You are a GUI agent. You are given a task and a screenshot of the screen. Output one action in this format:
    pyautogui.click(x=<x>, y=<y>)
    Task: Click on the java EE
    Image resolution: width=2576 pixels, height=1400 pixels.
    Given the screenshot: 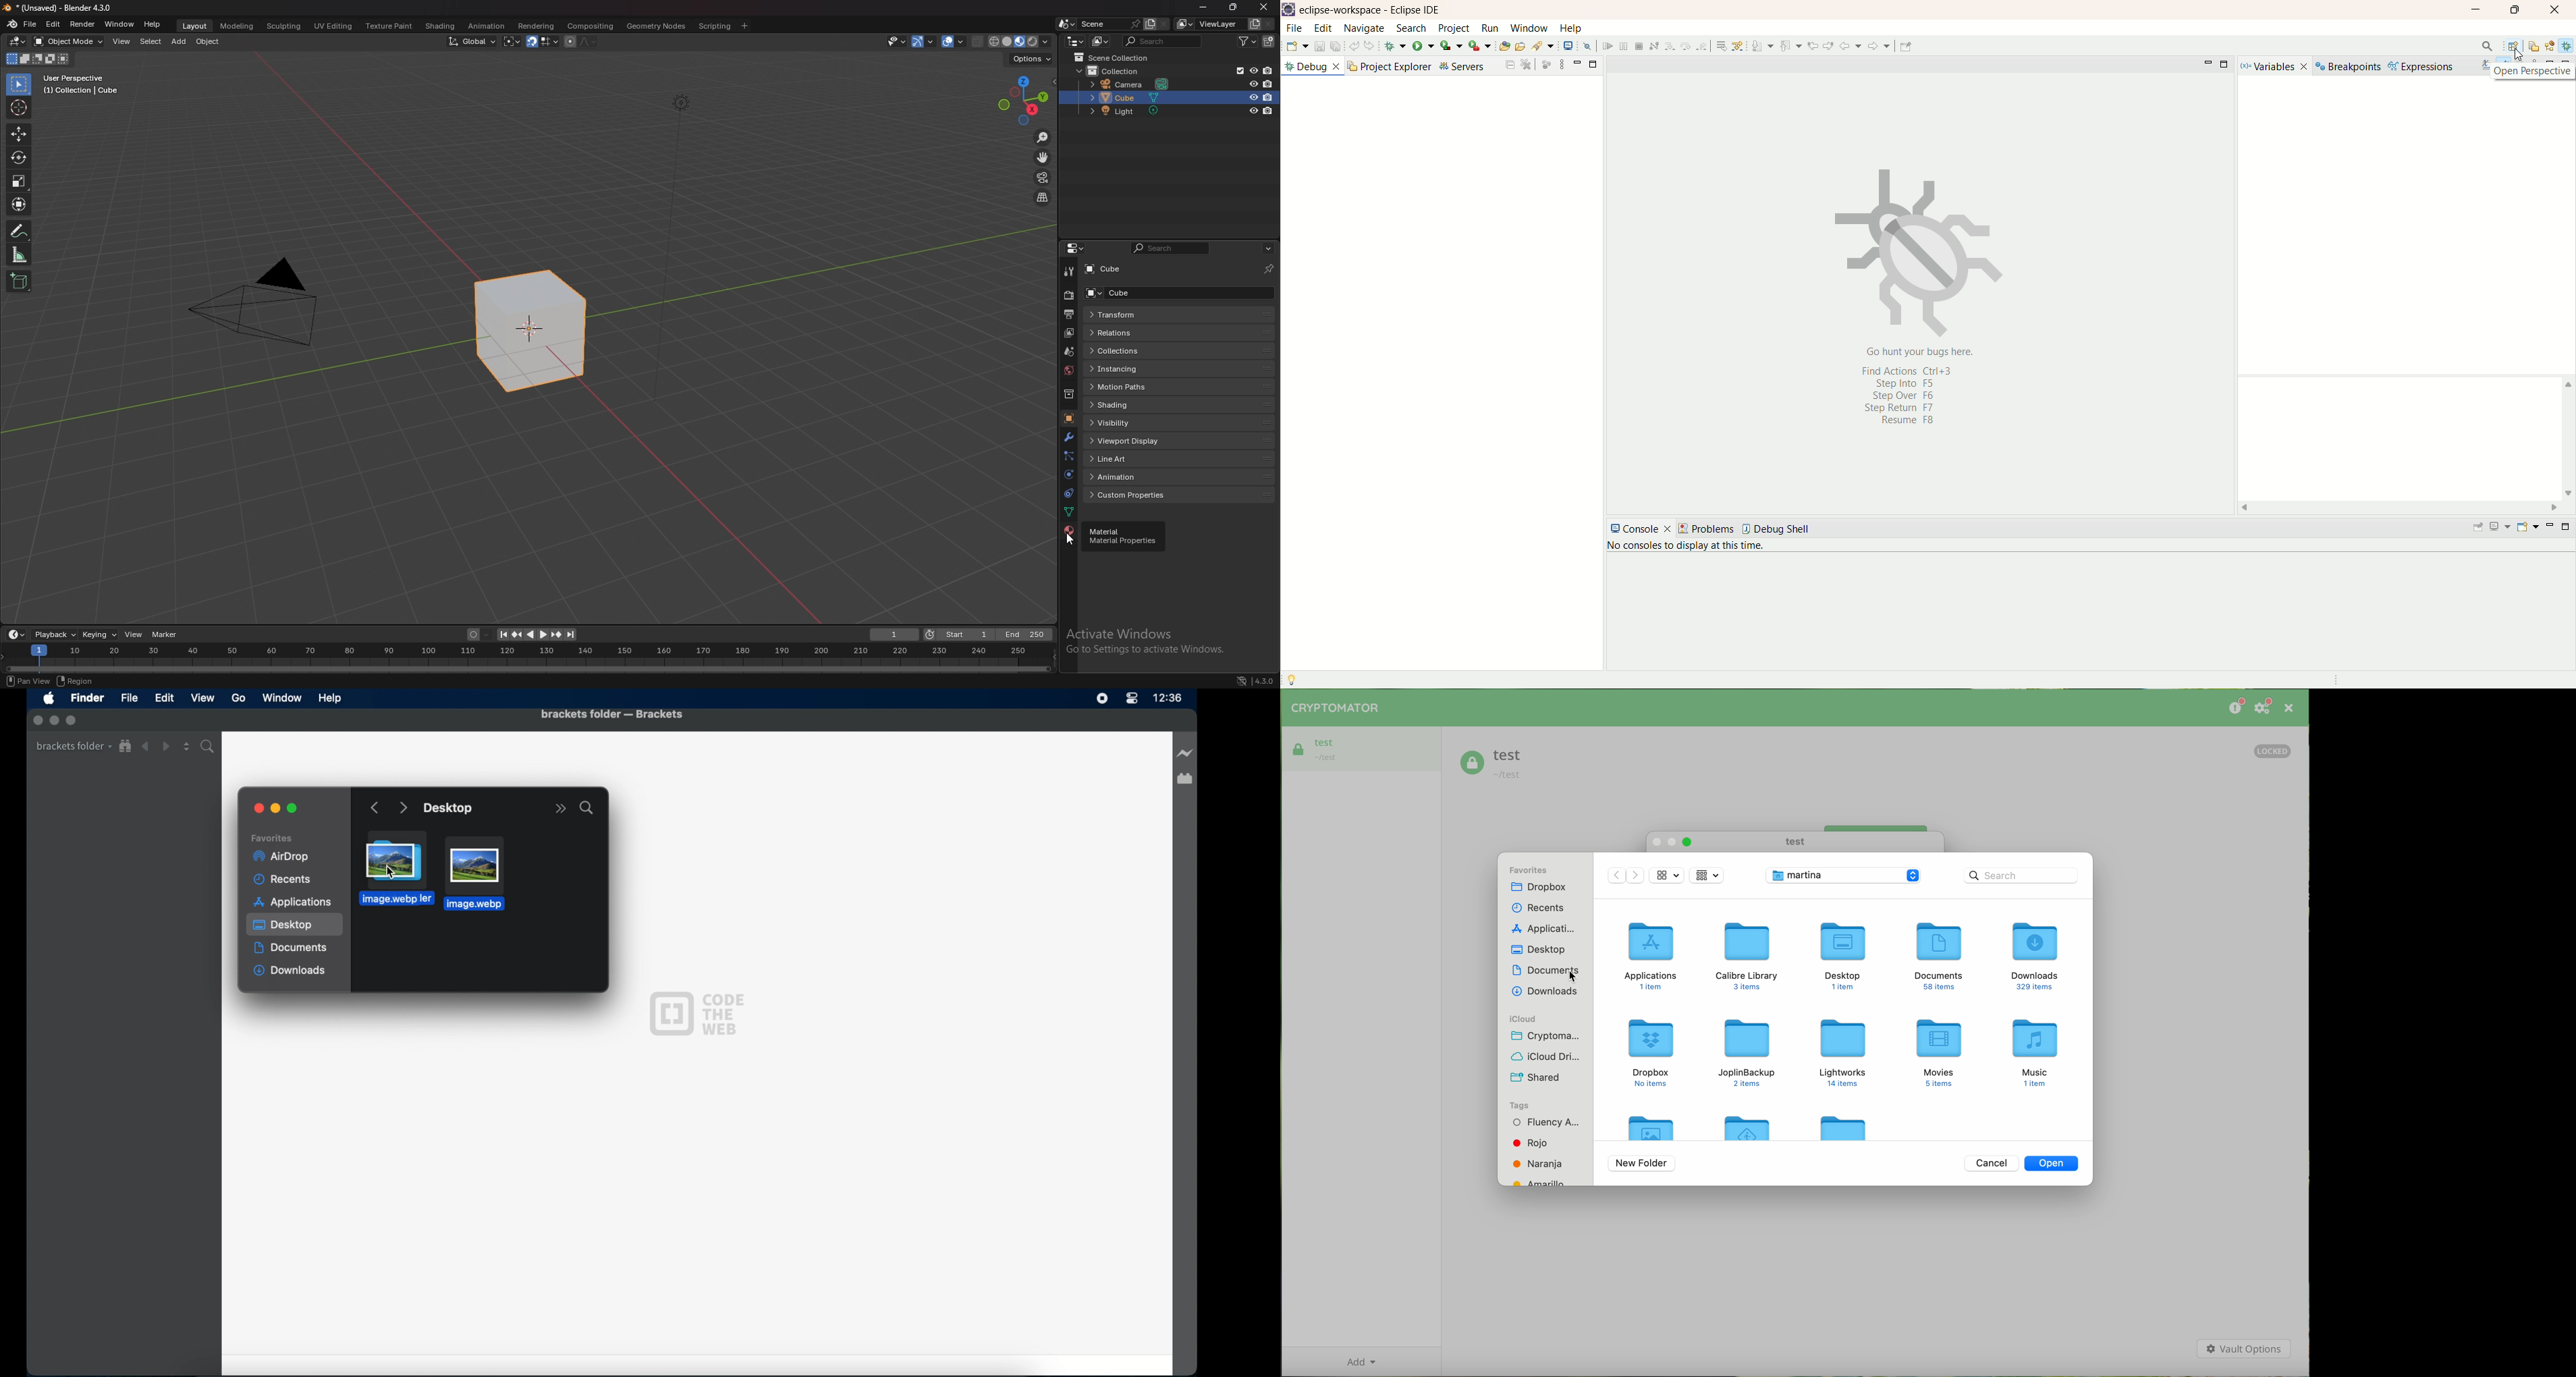 What is the action you would take?
    pyautogui.click(x=2552, y=45)
    